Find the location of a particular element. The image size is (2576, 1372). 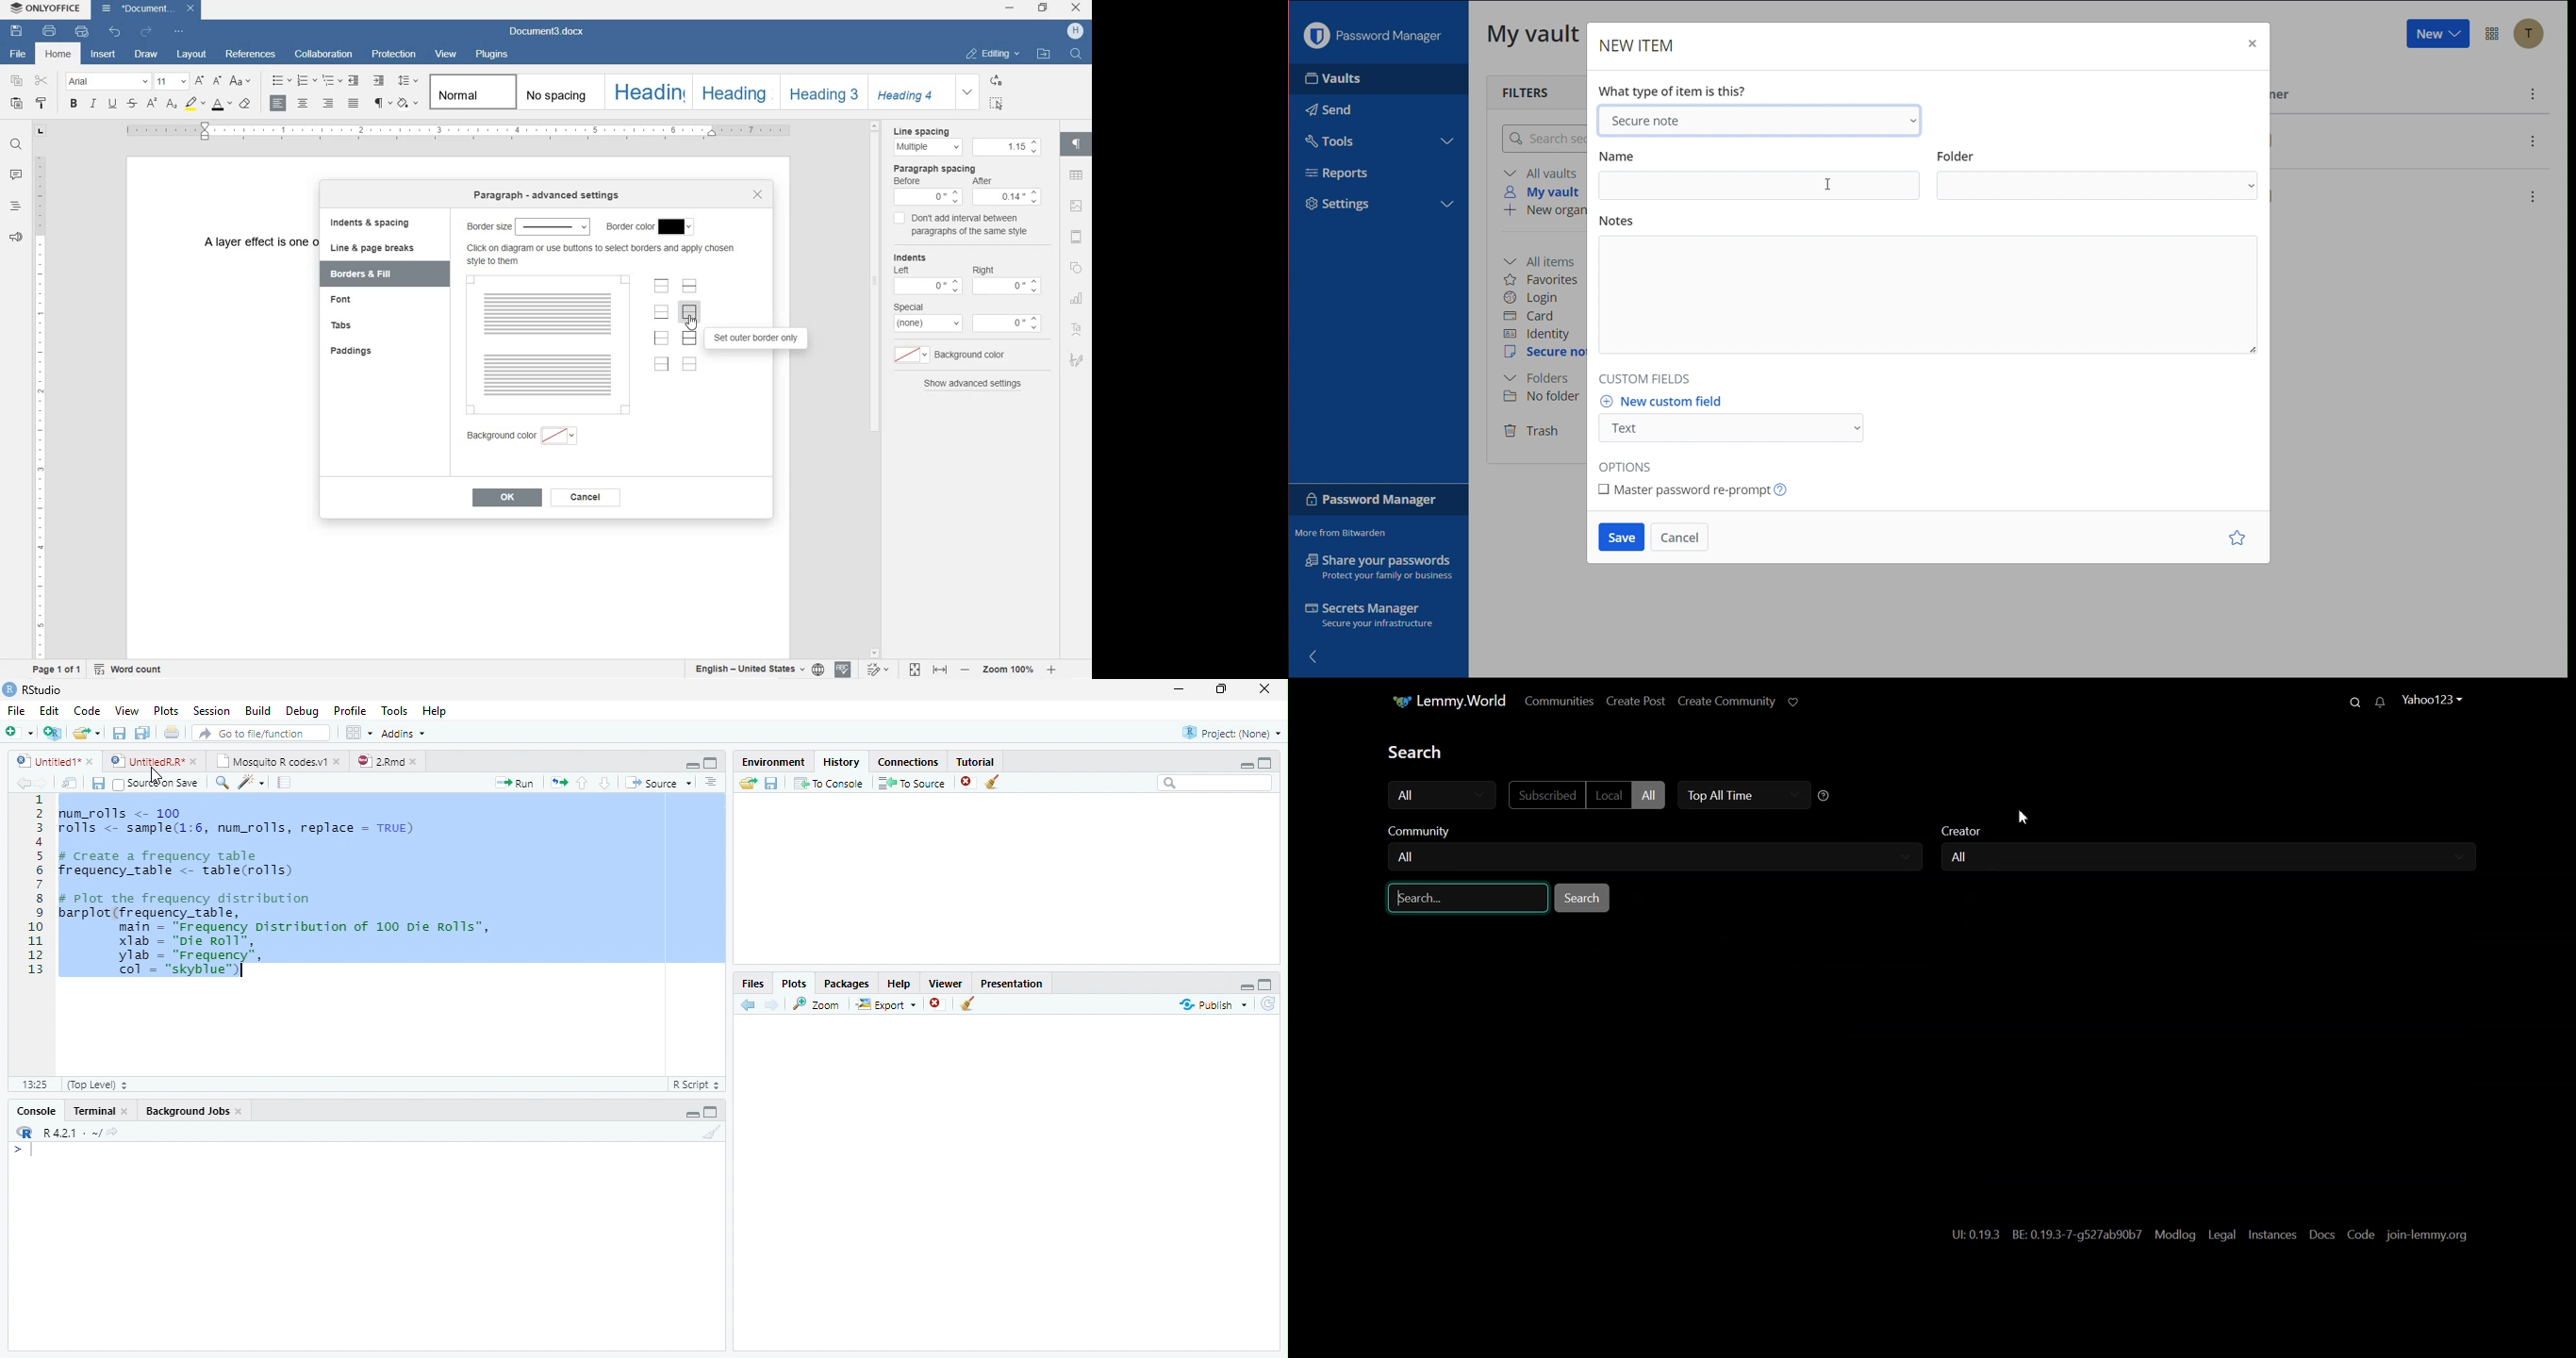

Save File is located at coordinates (772, 783).